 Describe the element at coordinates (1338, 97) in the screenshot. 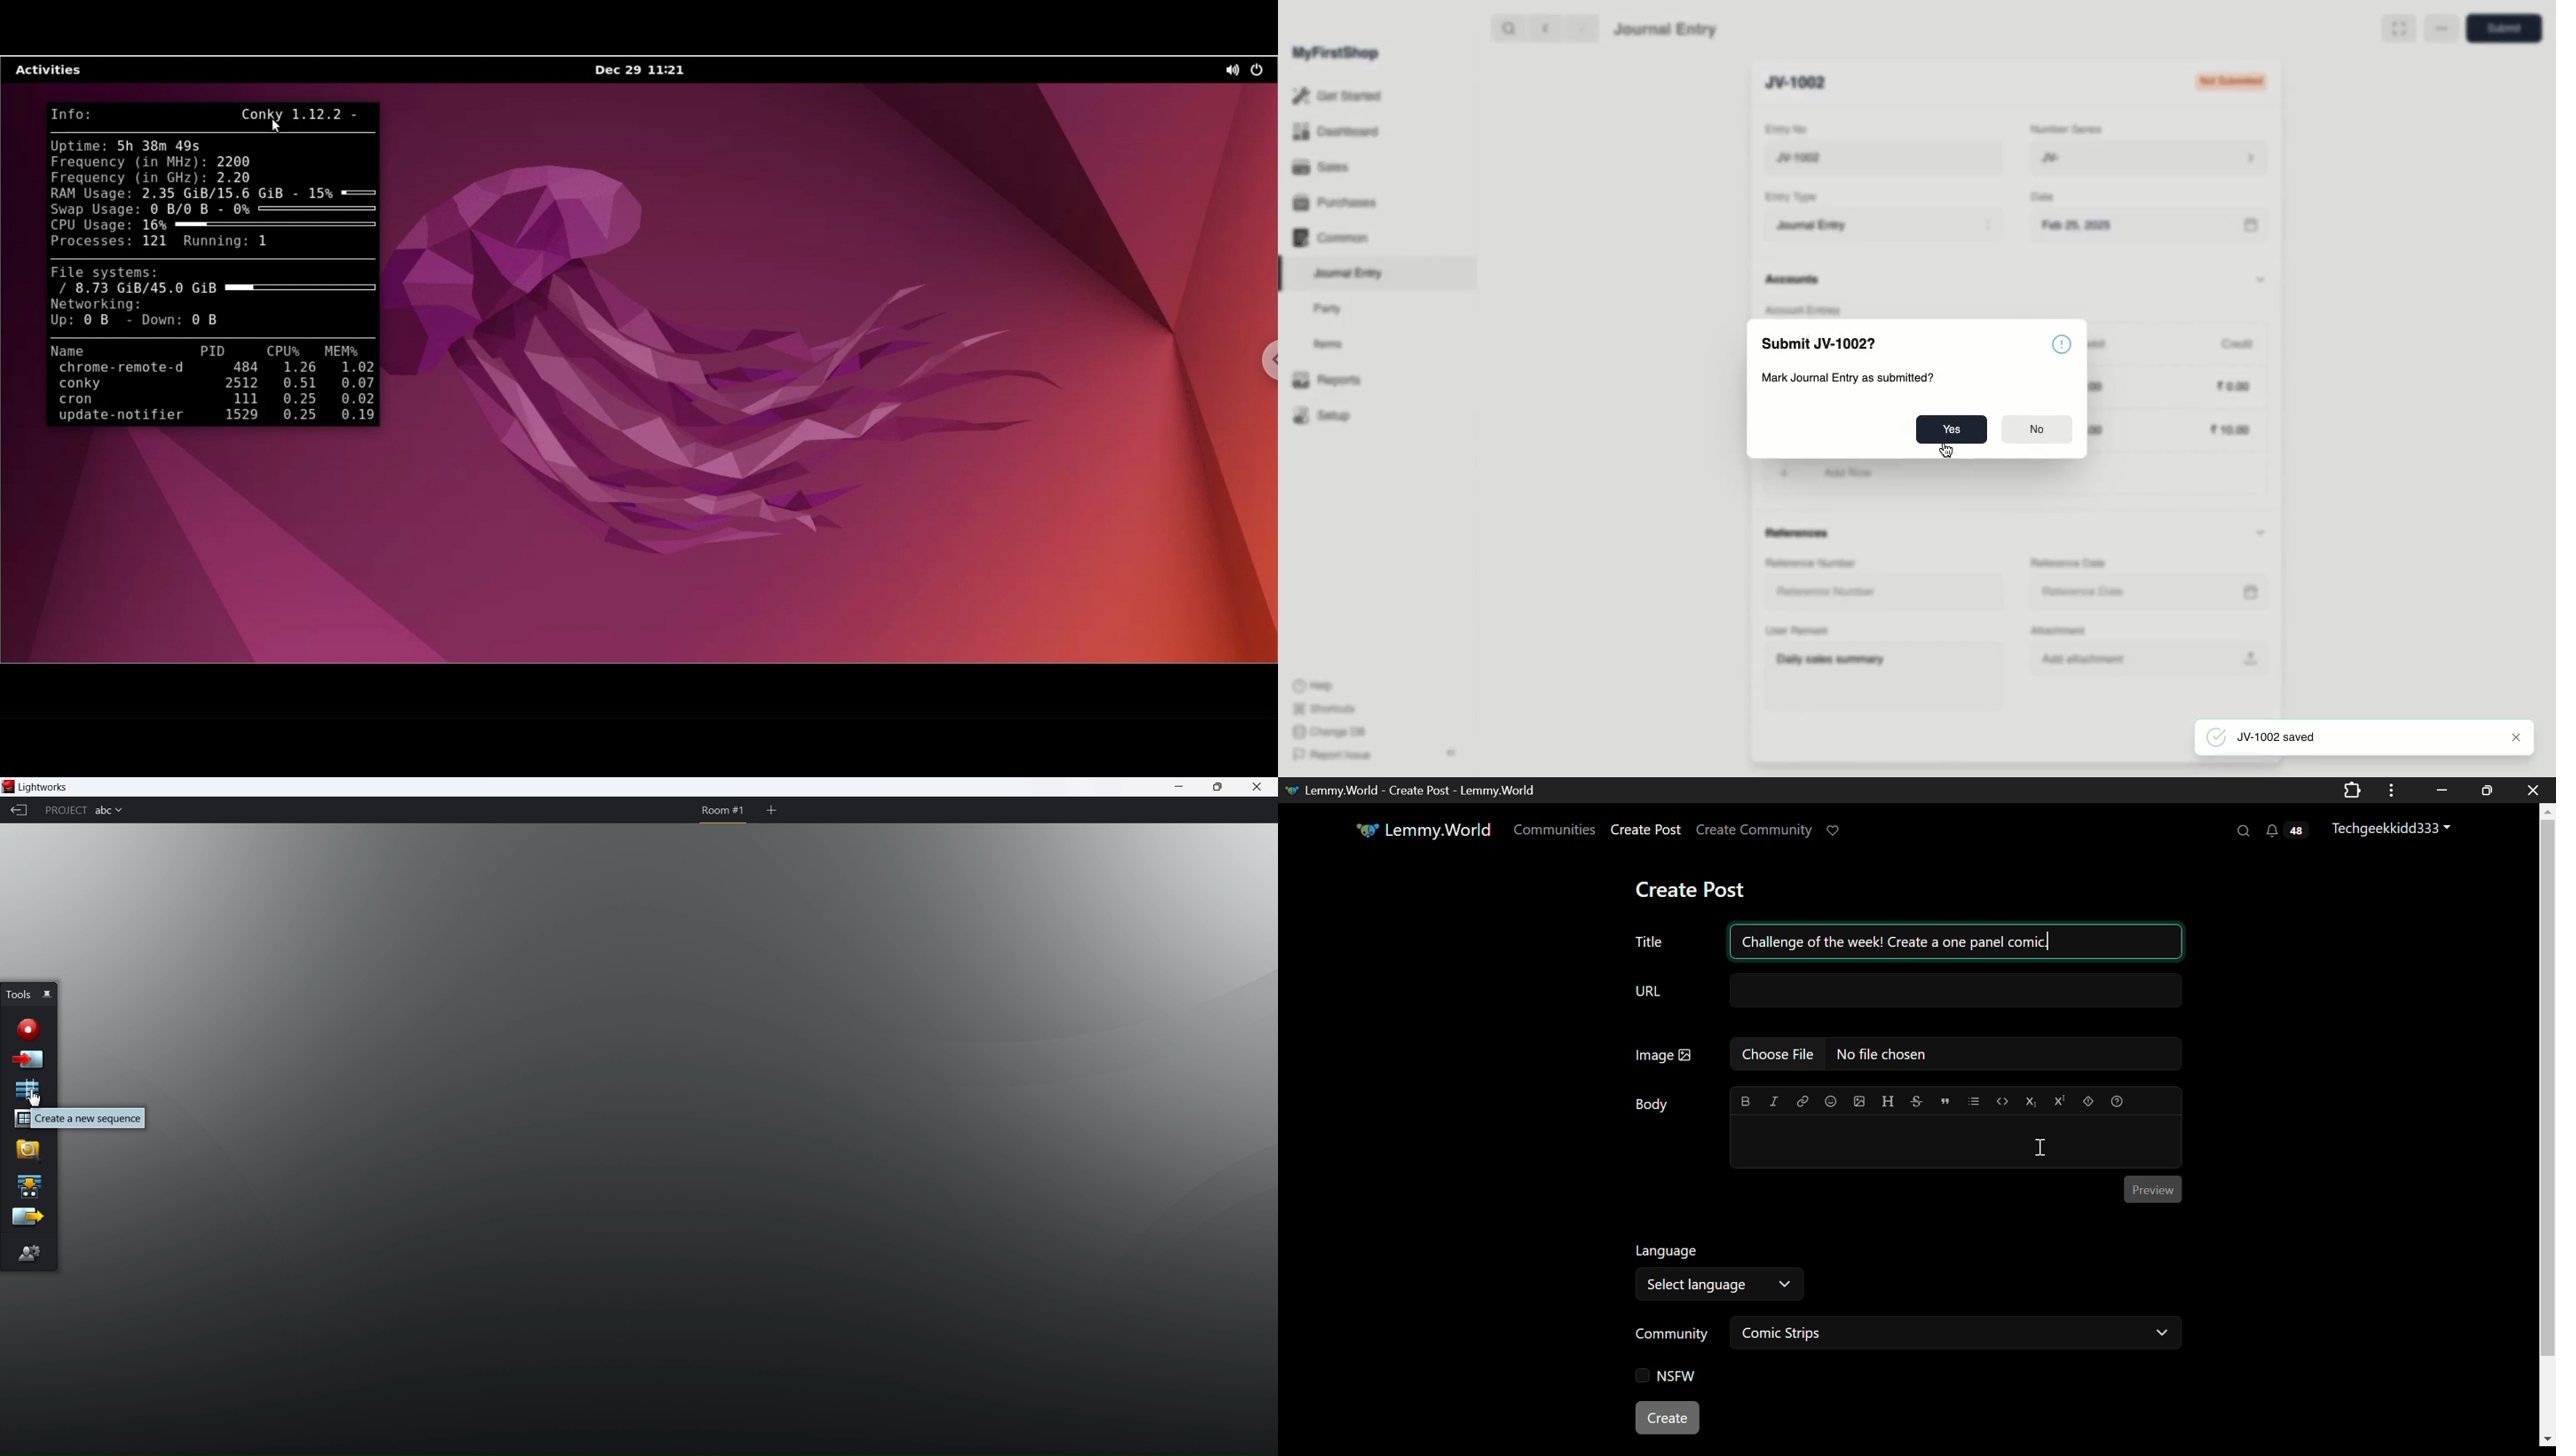

I see `Get Started` at that location.